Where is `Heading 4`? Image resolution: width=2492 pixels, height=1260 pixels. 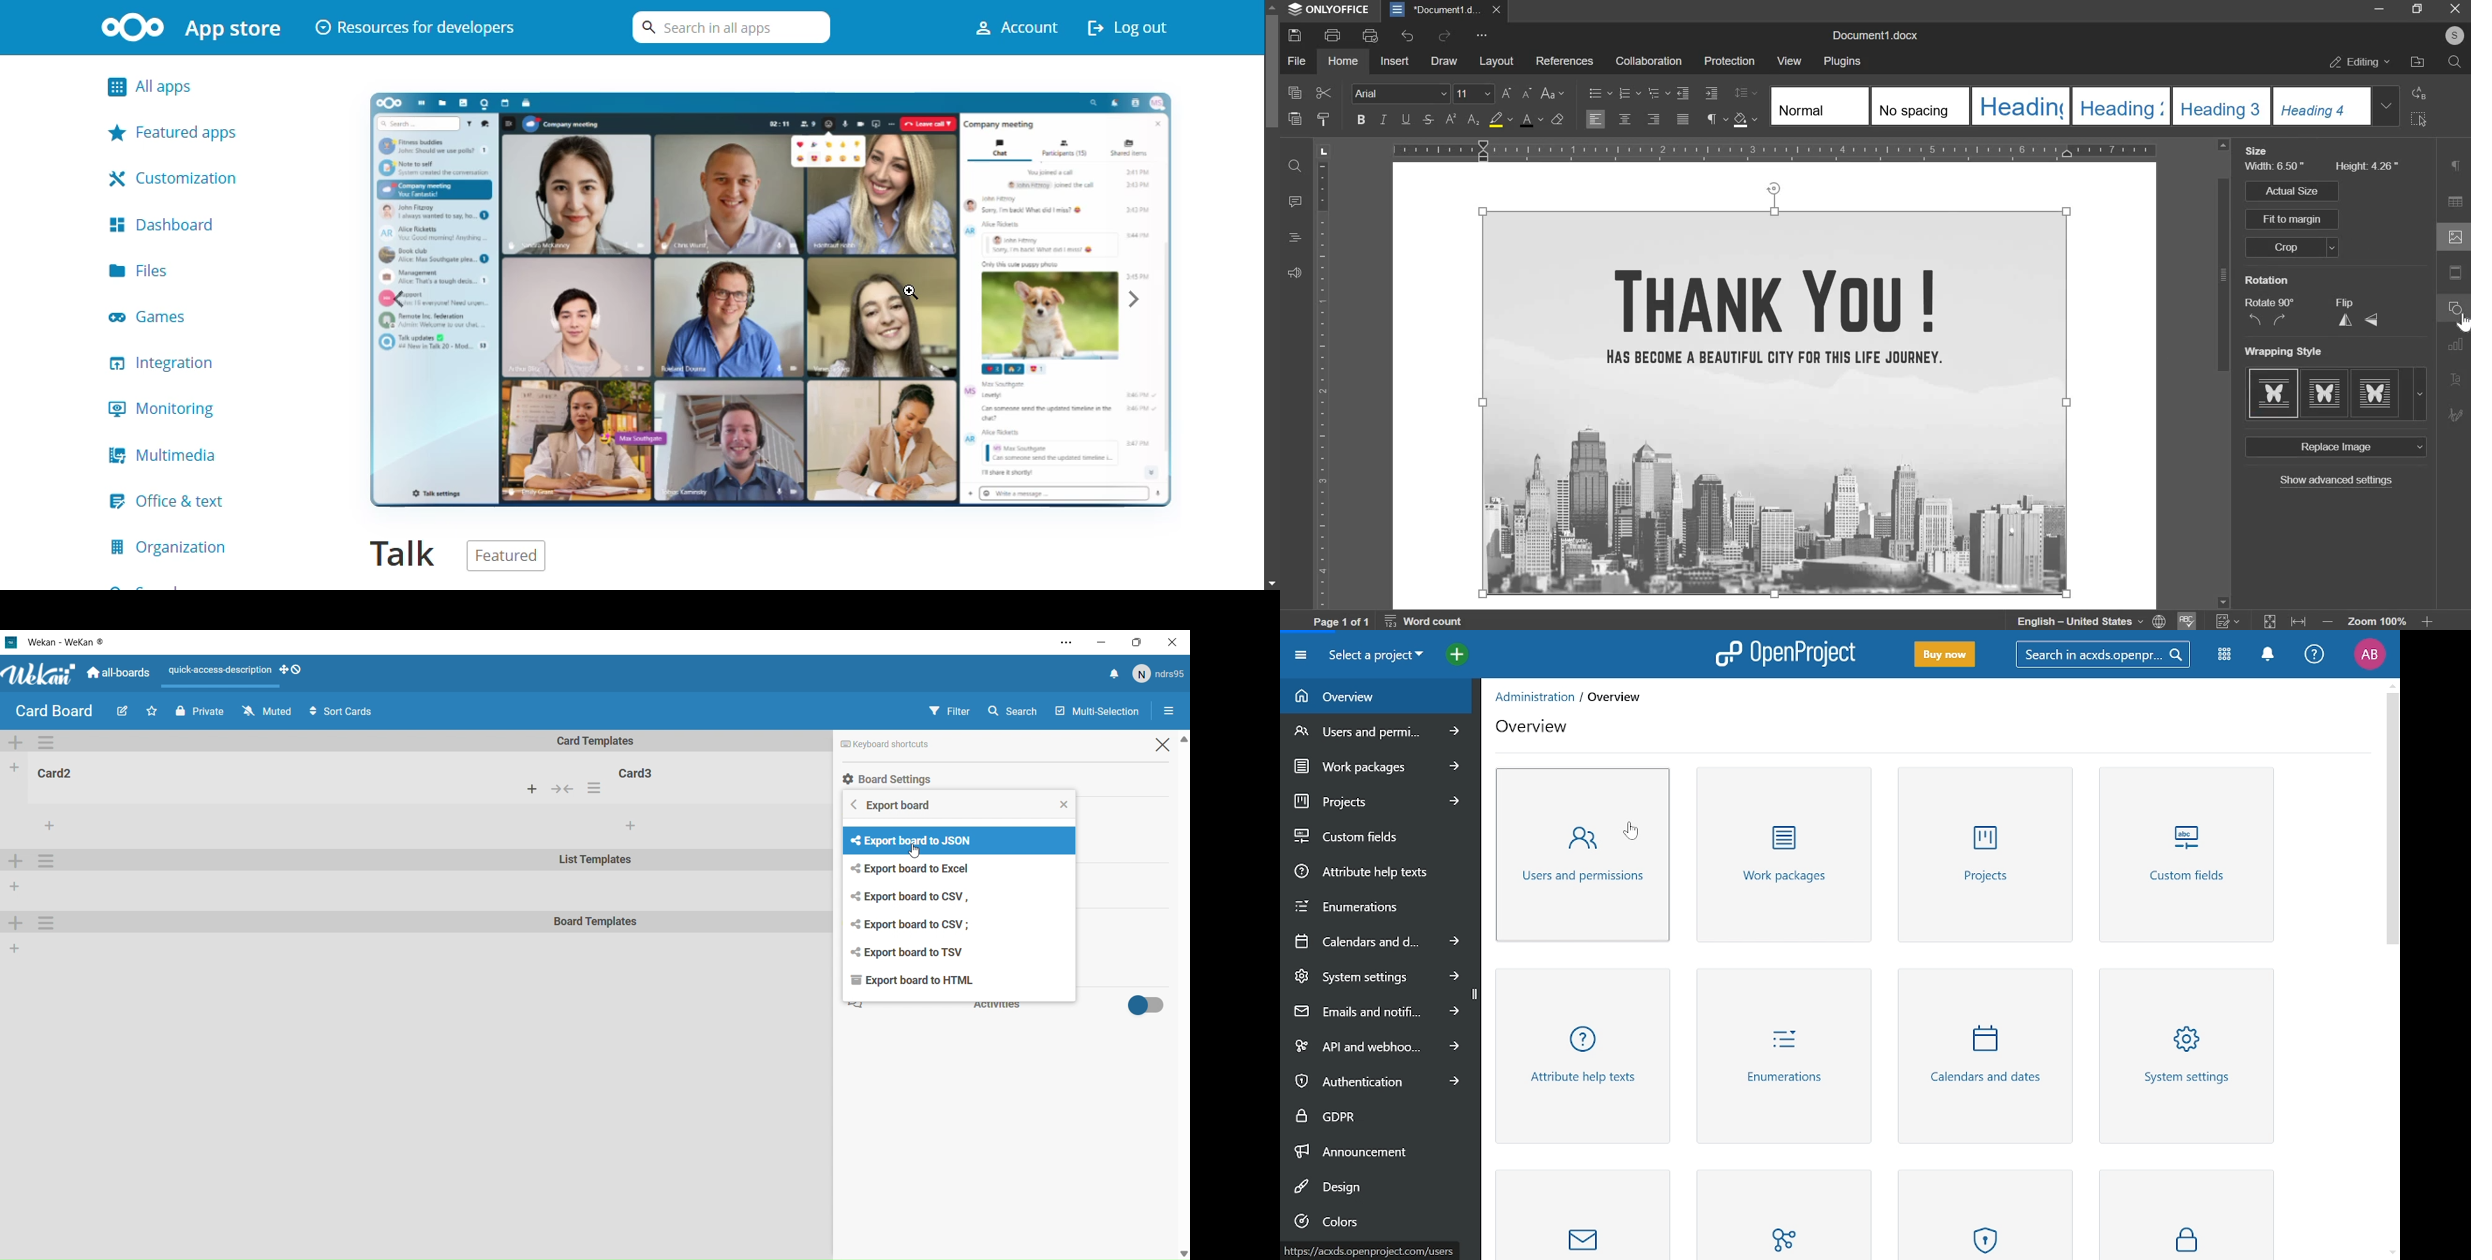
Heading 4 is located at coordinates (2320, 106).